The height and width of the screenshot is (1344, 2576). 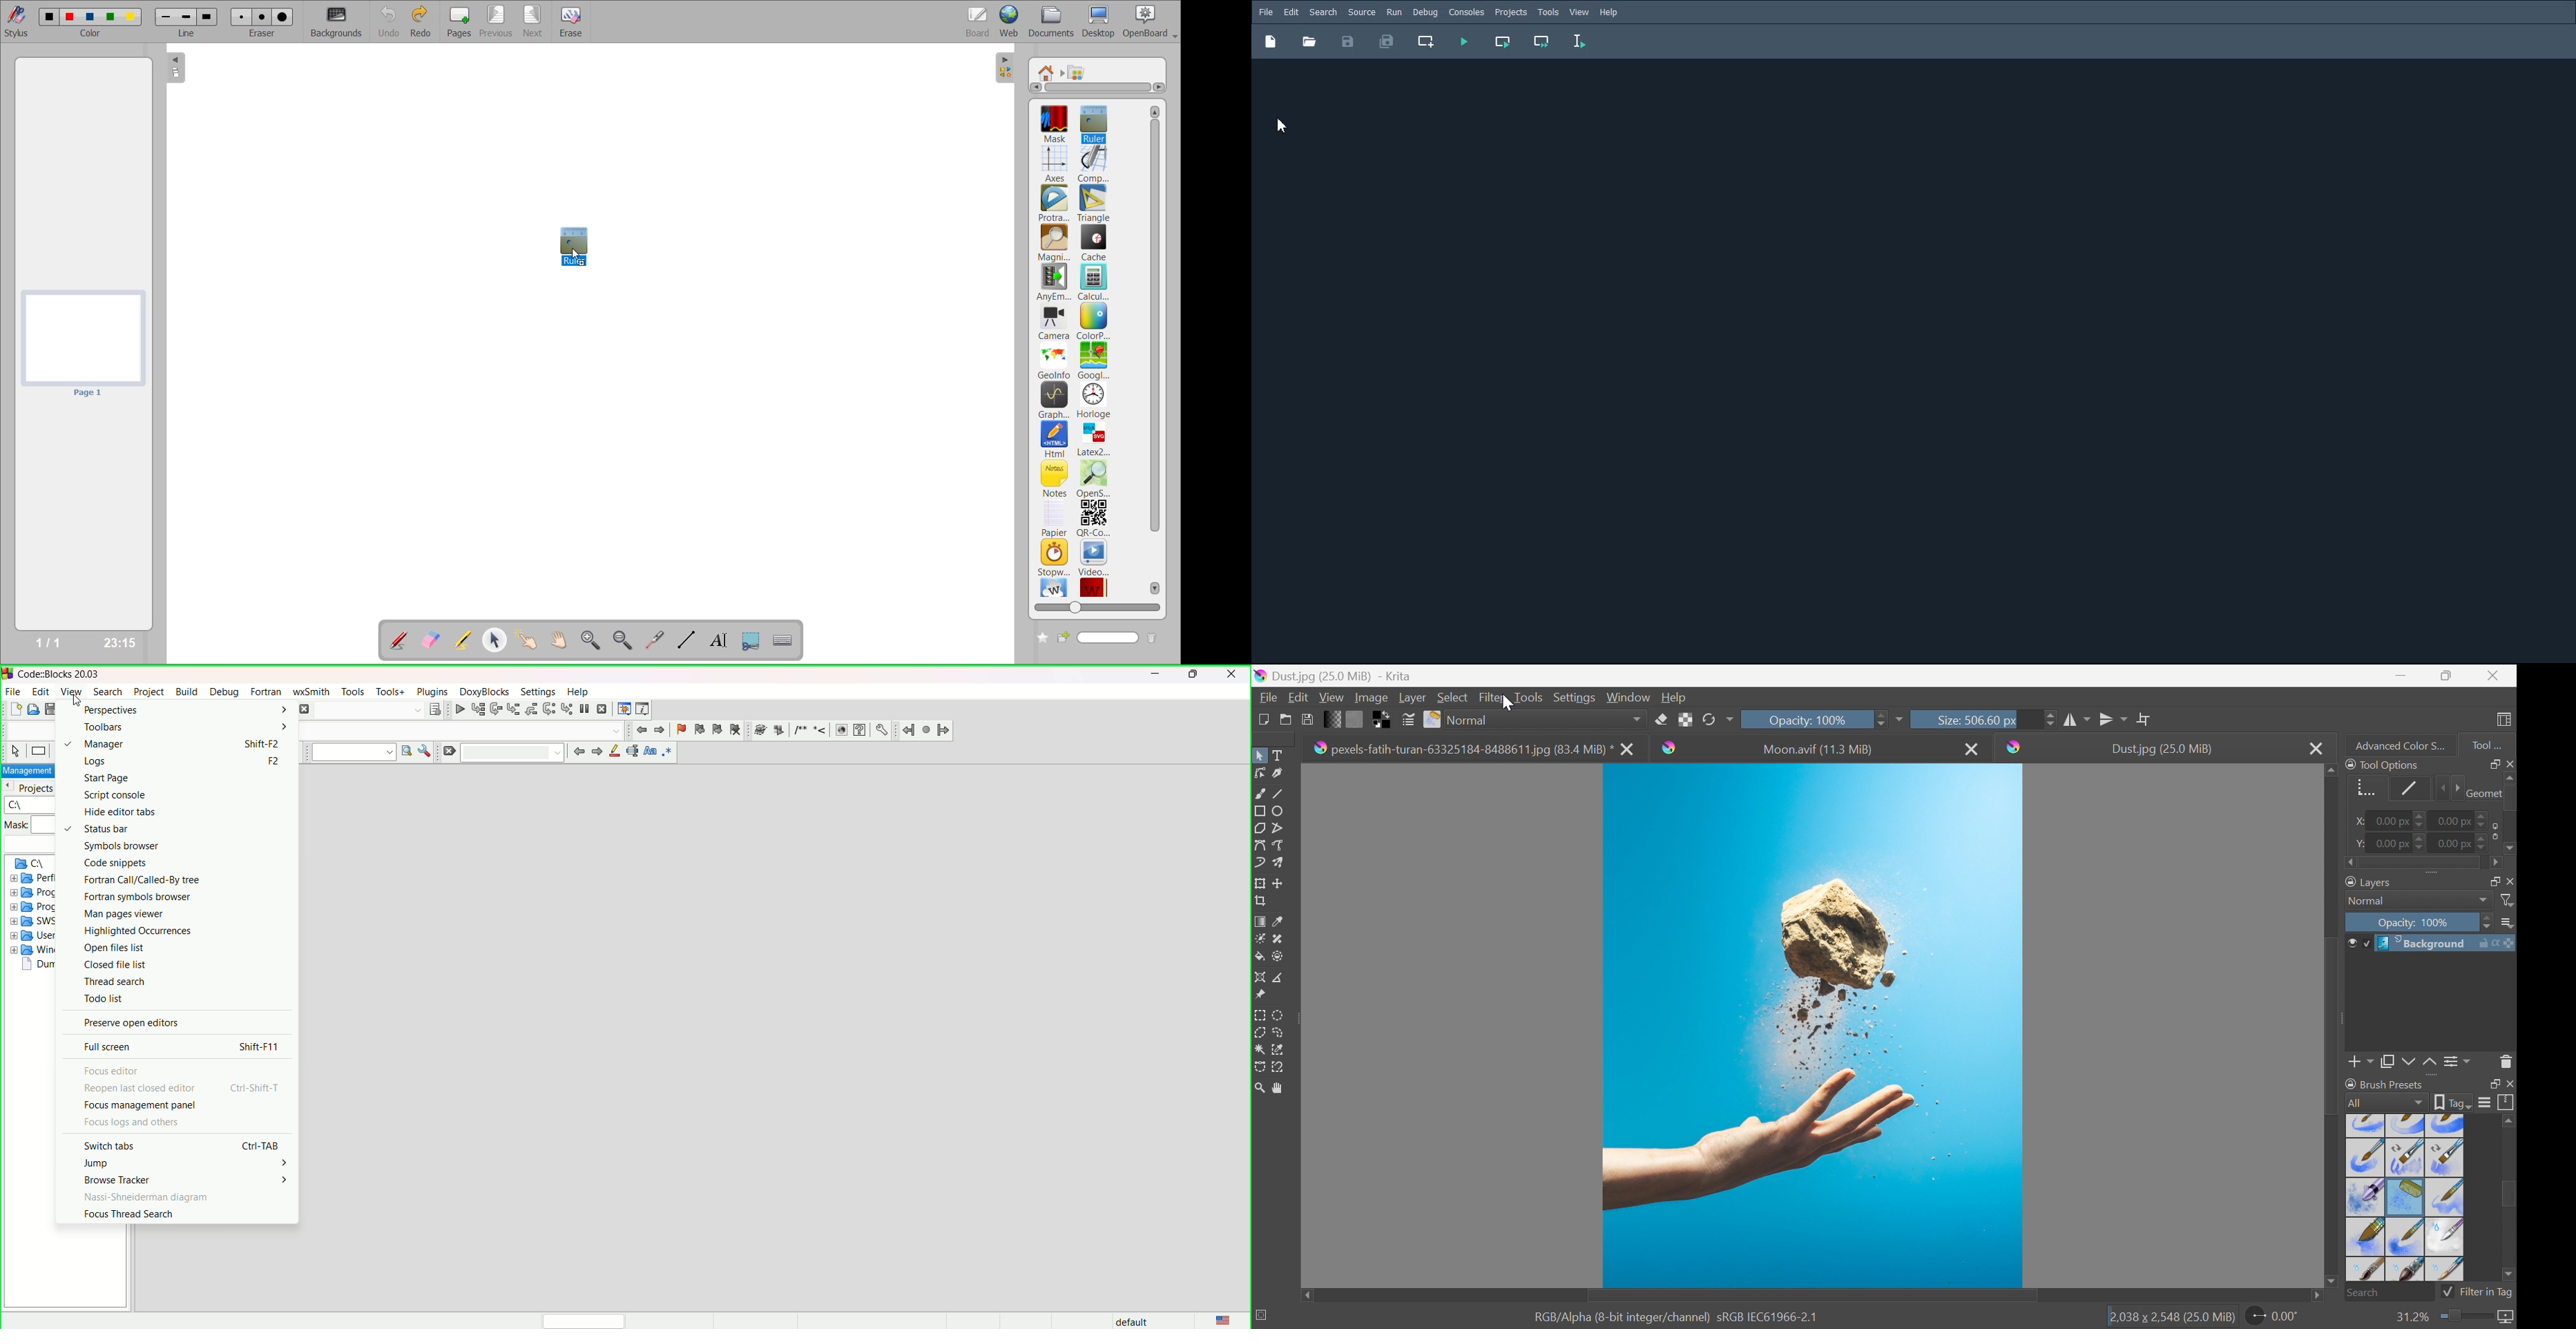 What do you see at coordinates (1425, 12) in the screenshot?
I see `Debug` at bounding box center [1425, 12].